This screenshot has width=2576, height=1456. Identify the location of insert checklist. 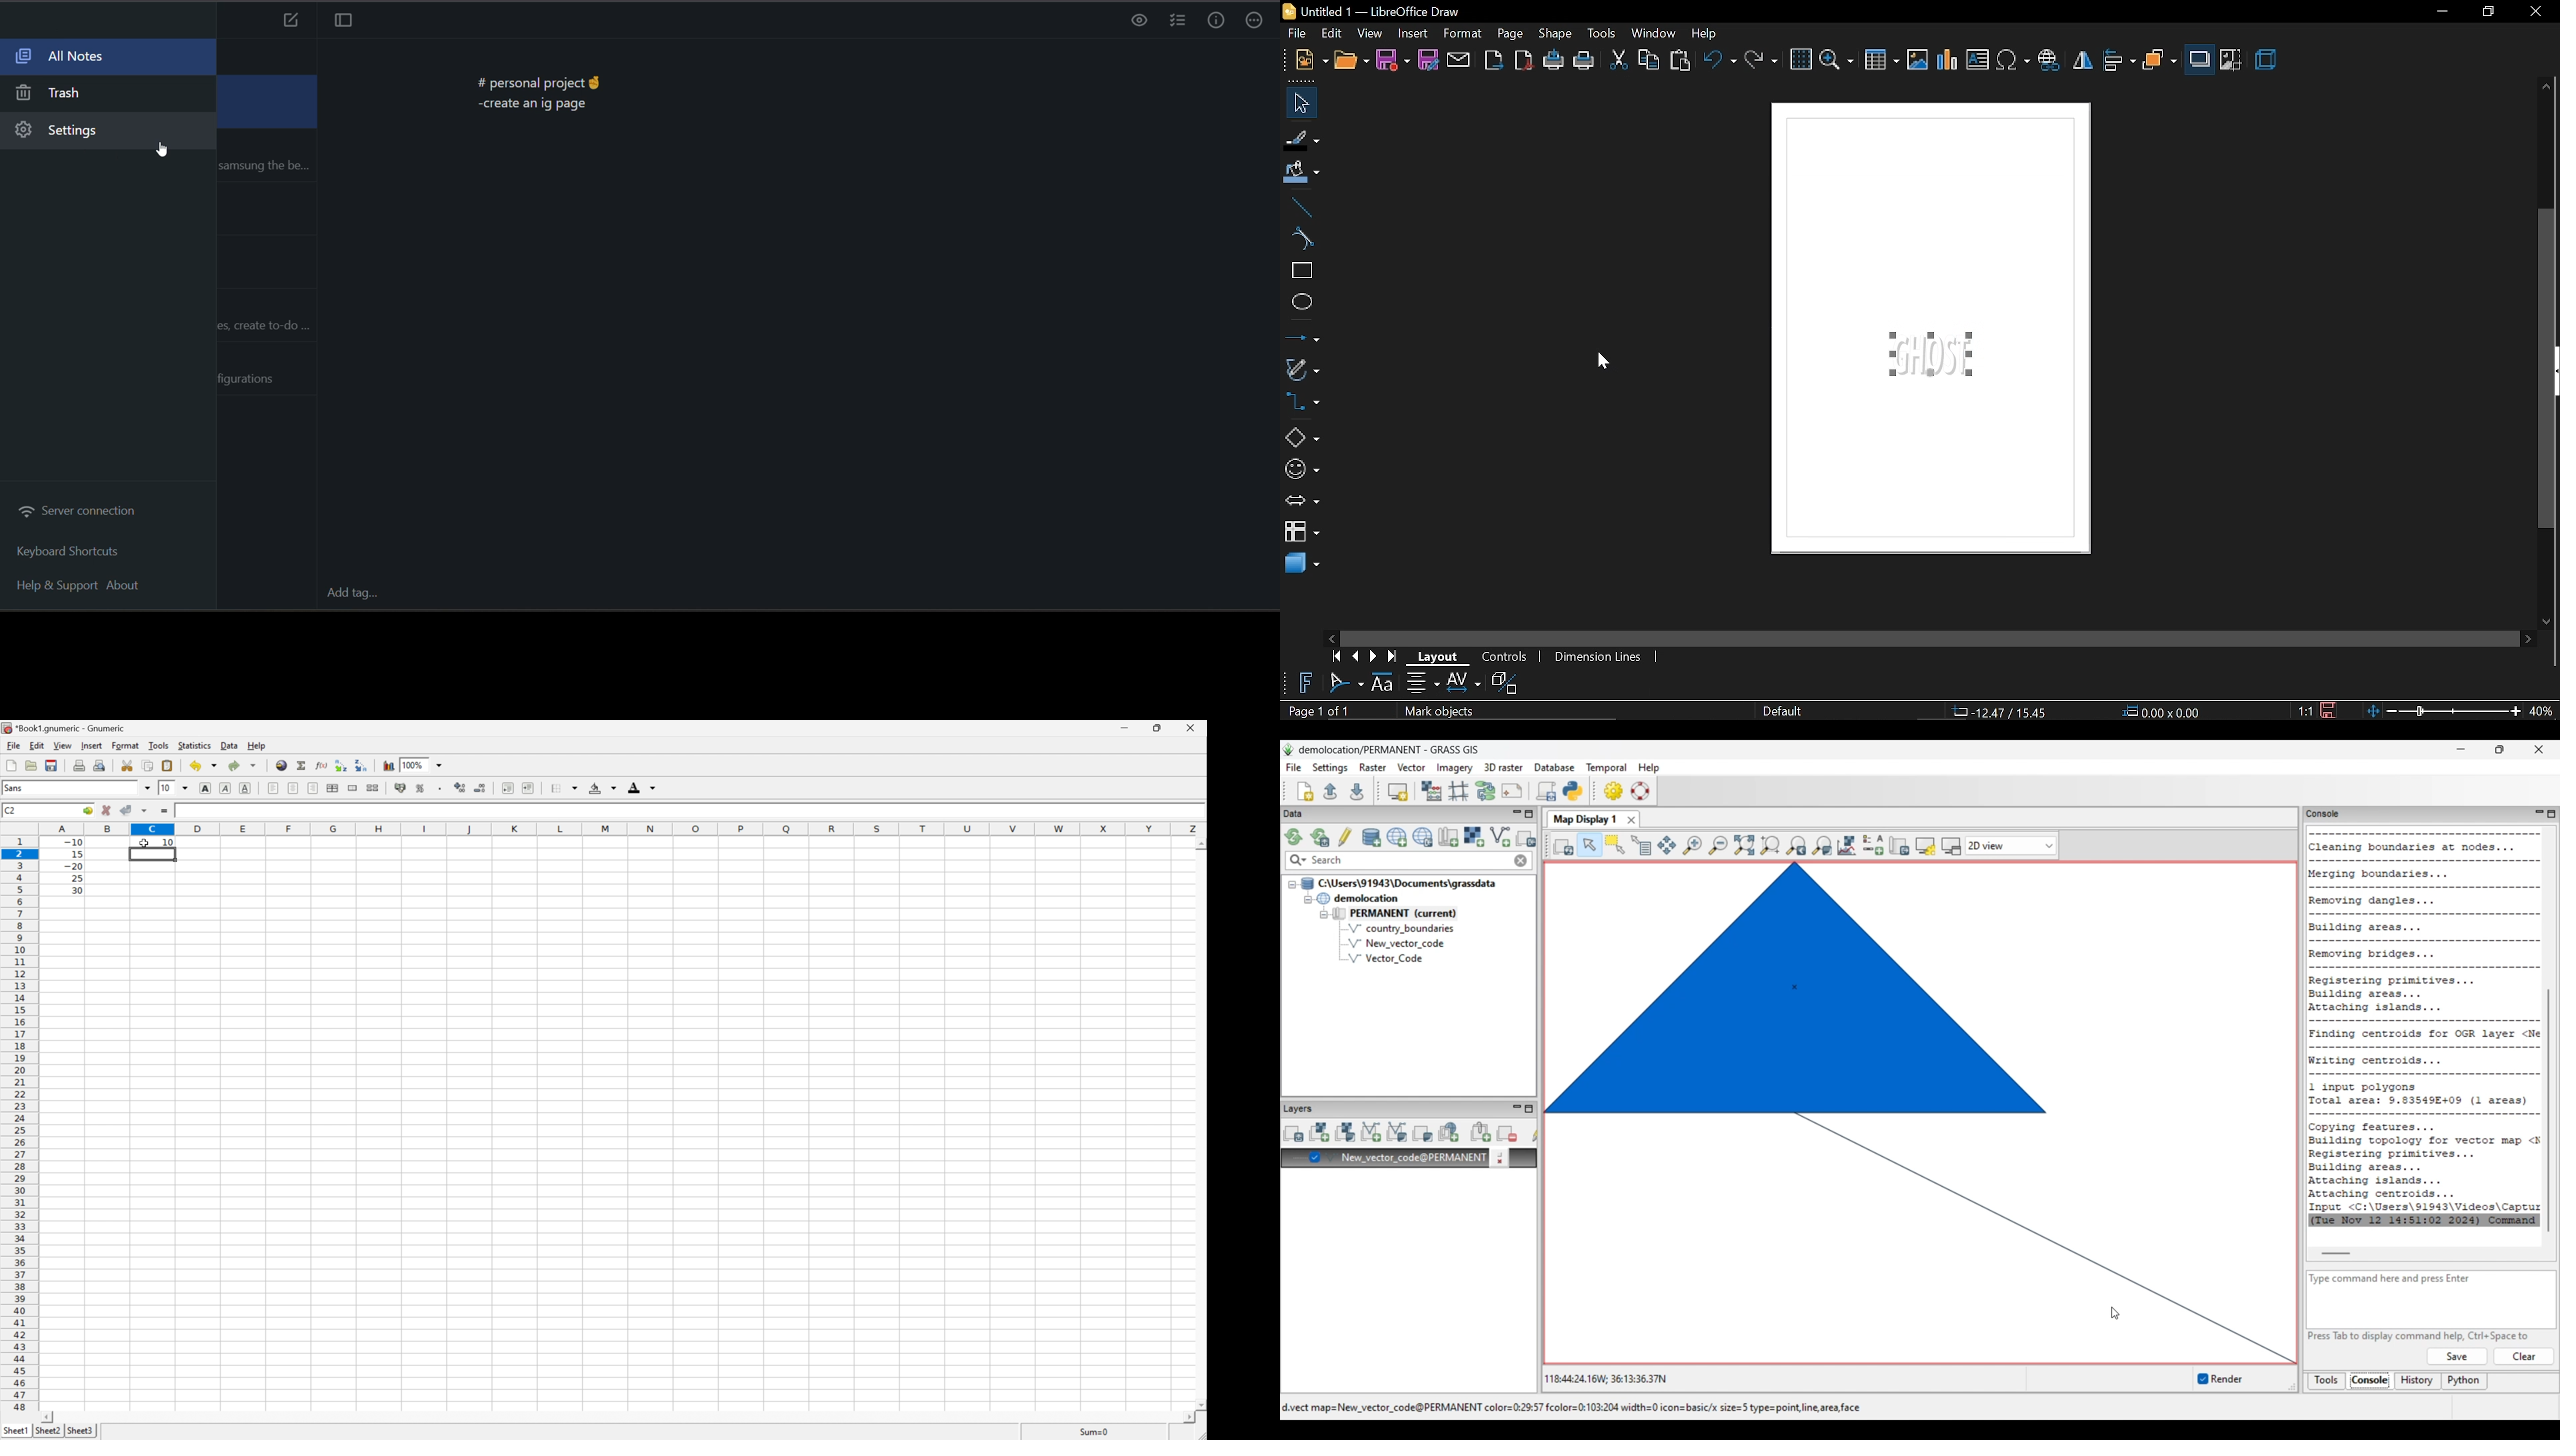
(1178, 21).